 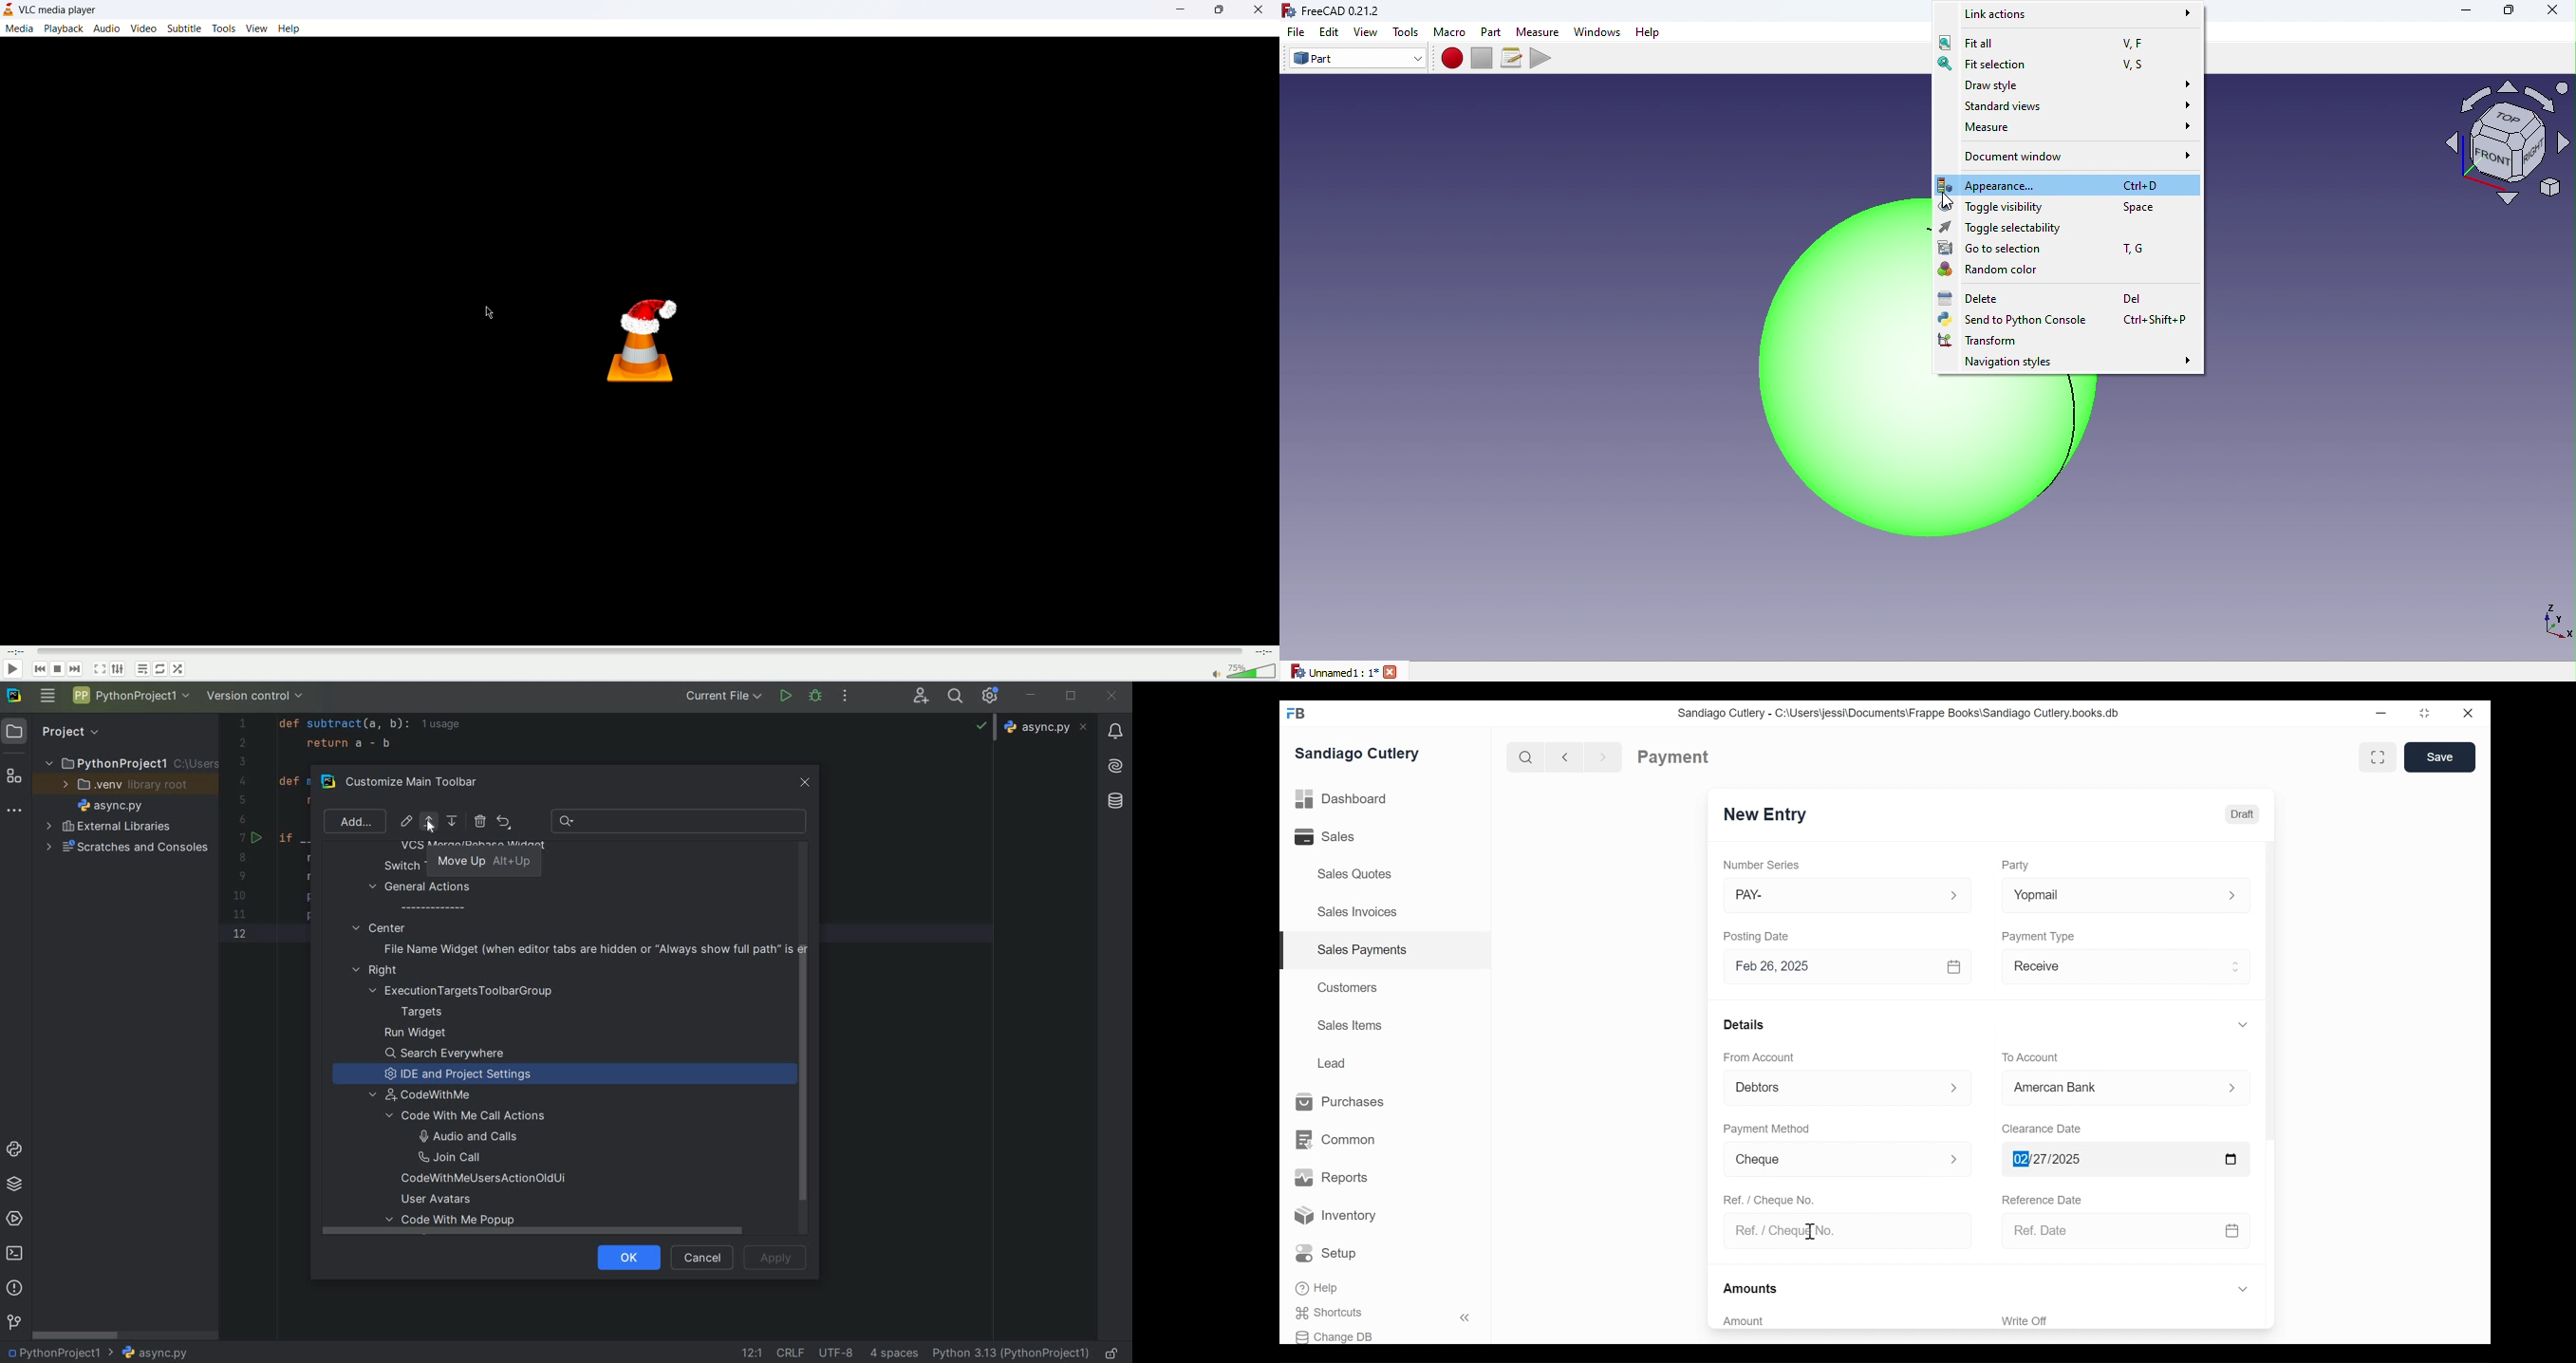 What do you see at coordinates (639, 648) in the screenshot?
I see `progress bar` at bounding box center [639, 648].